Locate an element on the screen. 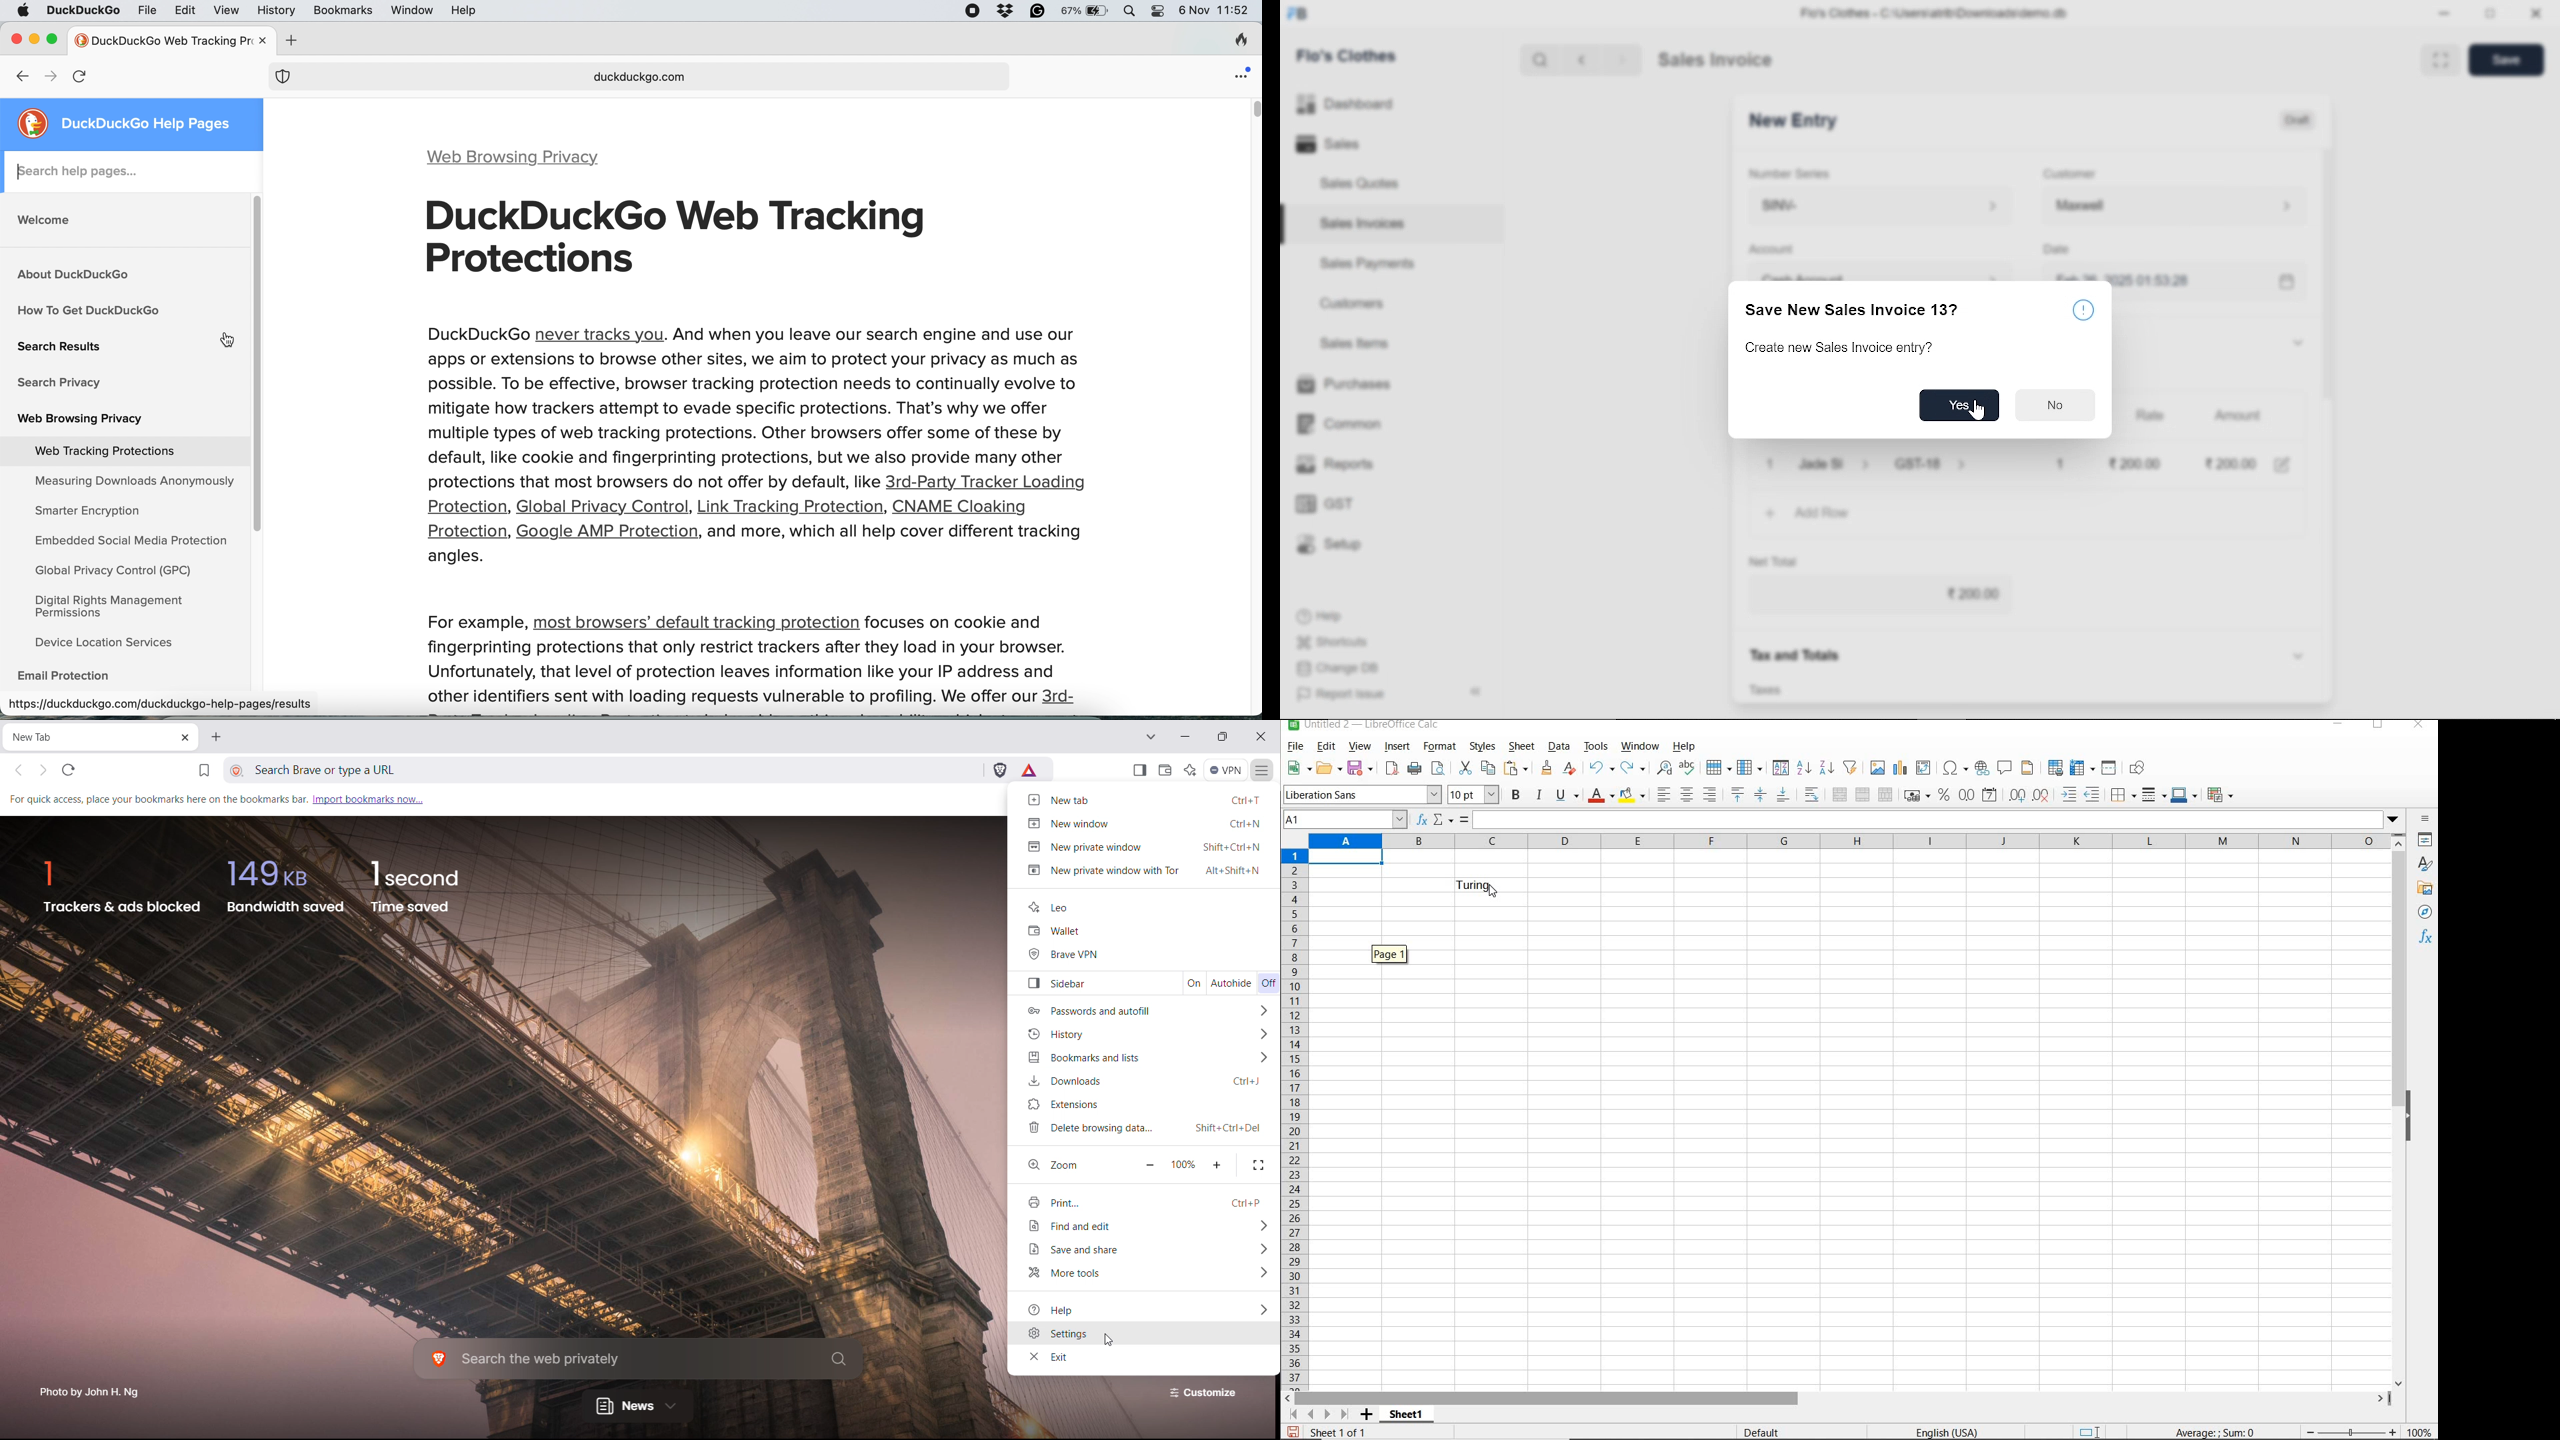 The image size is (2576, 1456). INSERT is located at coordinates (1399, 747).